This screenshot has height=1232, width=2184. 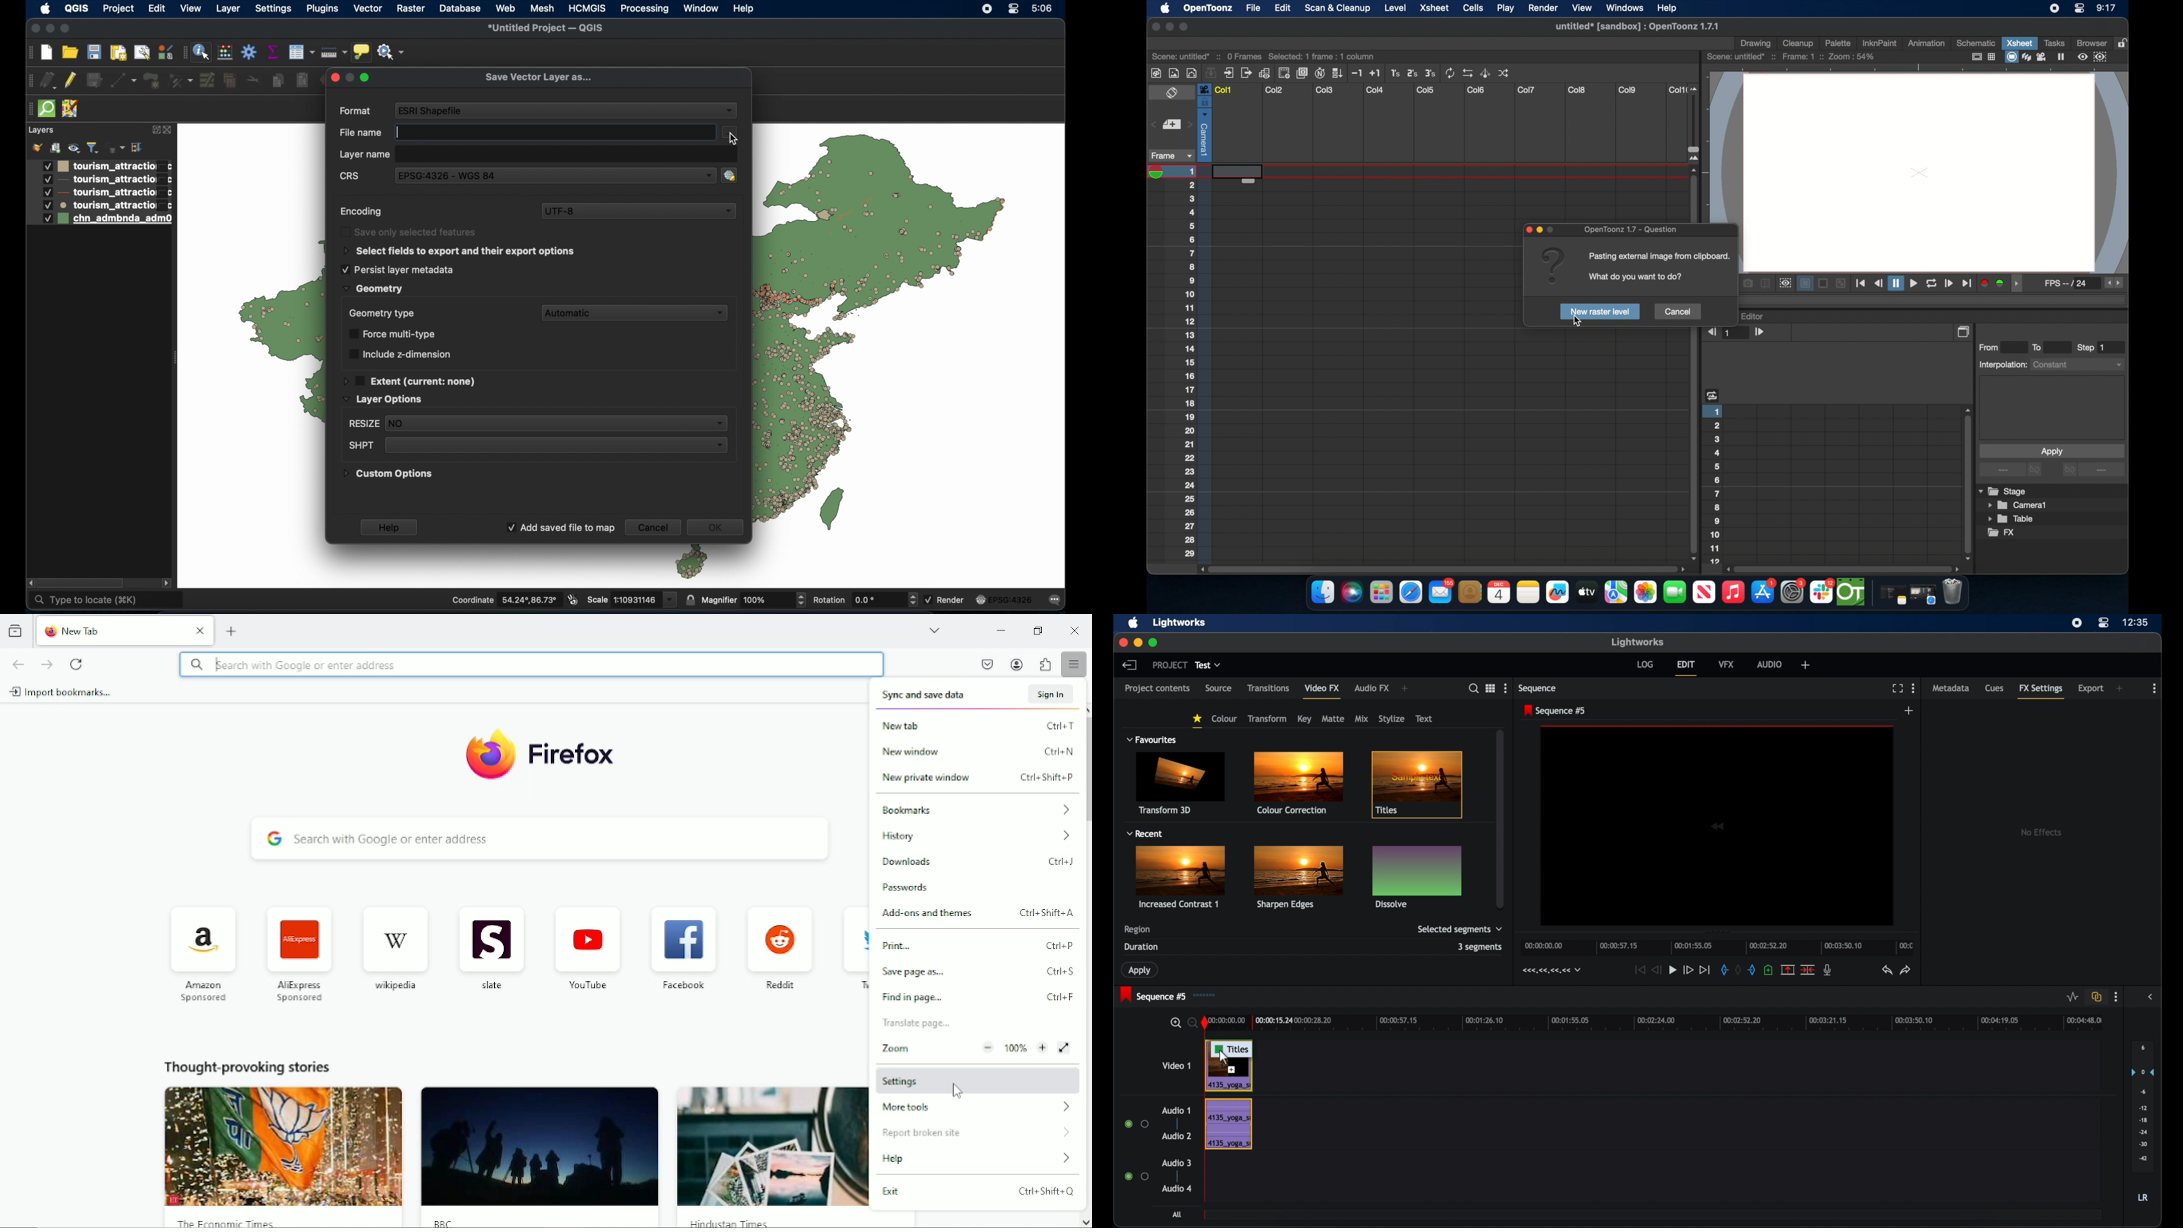 I want to click on view modes, so click(x=2036, y=57).